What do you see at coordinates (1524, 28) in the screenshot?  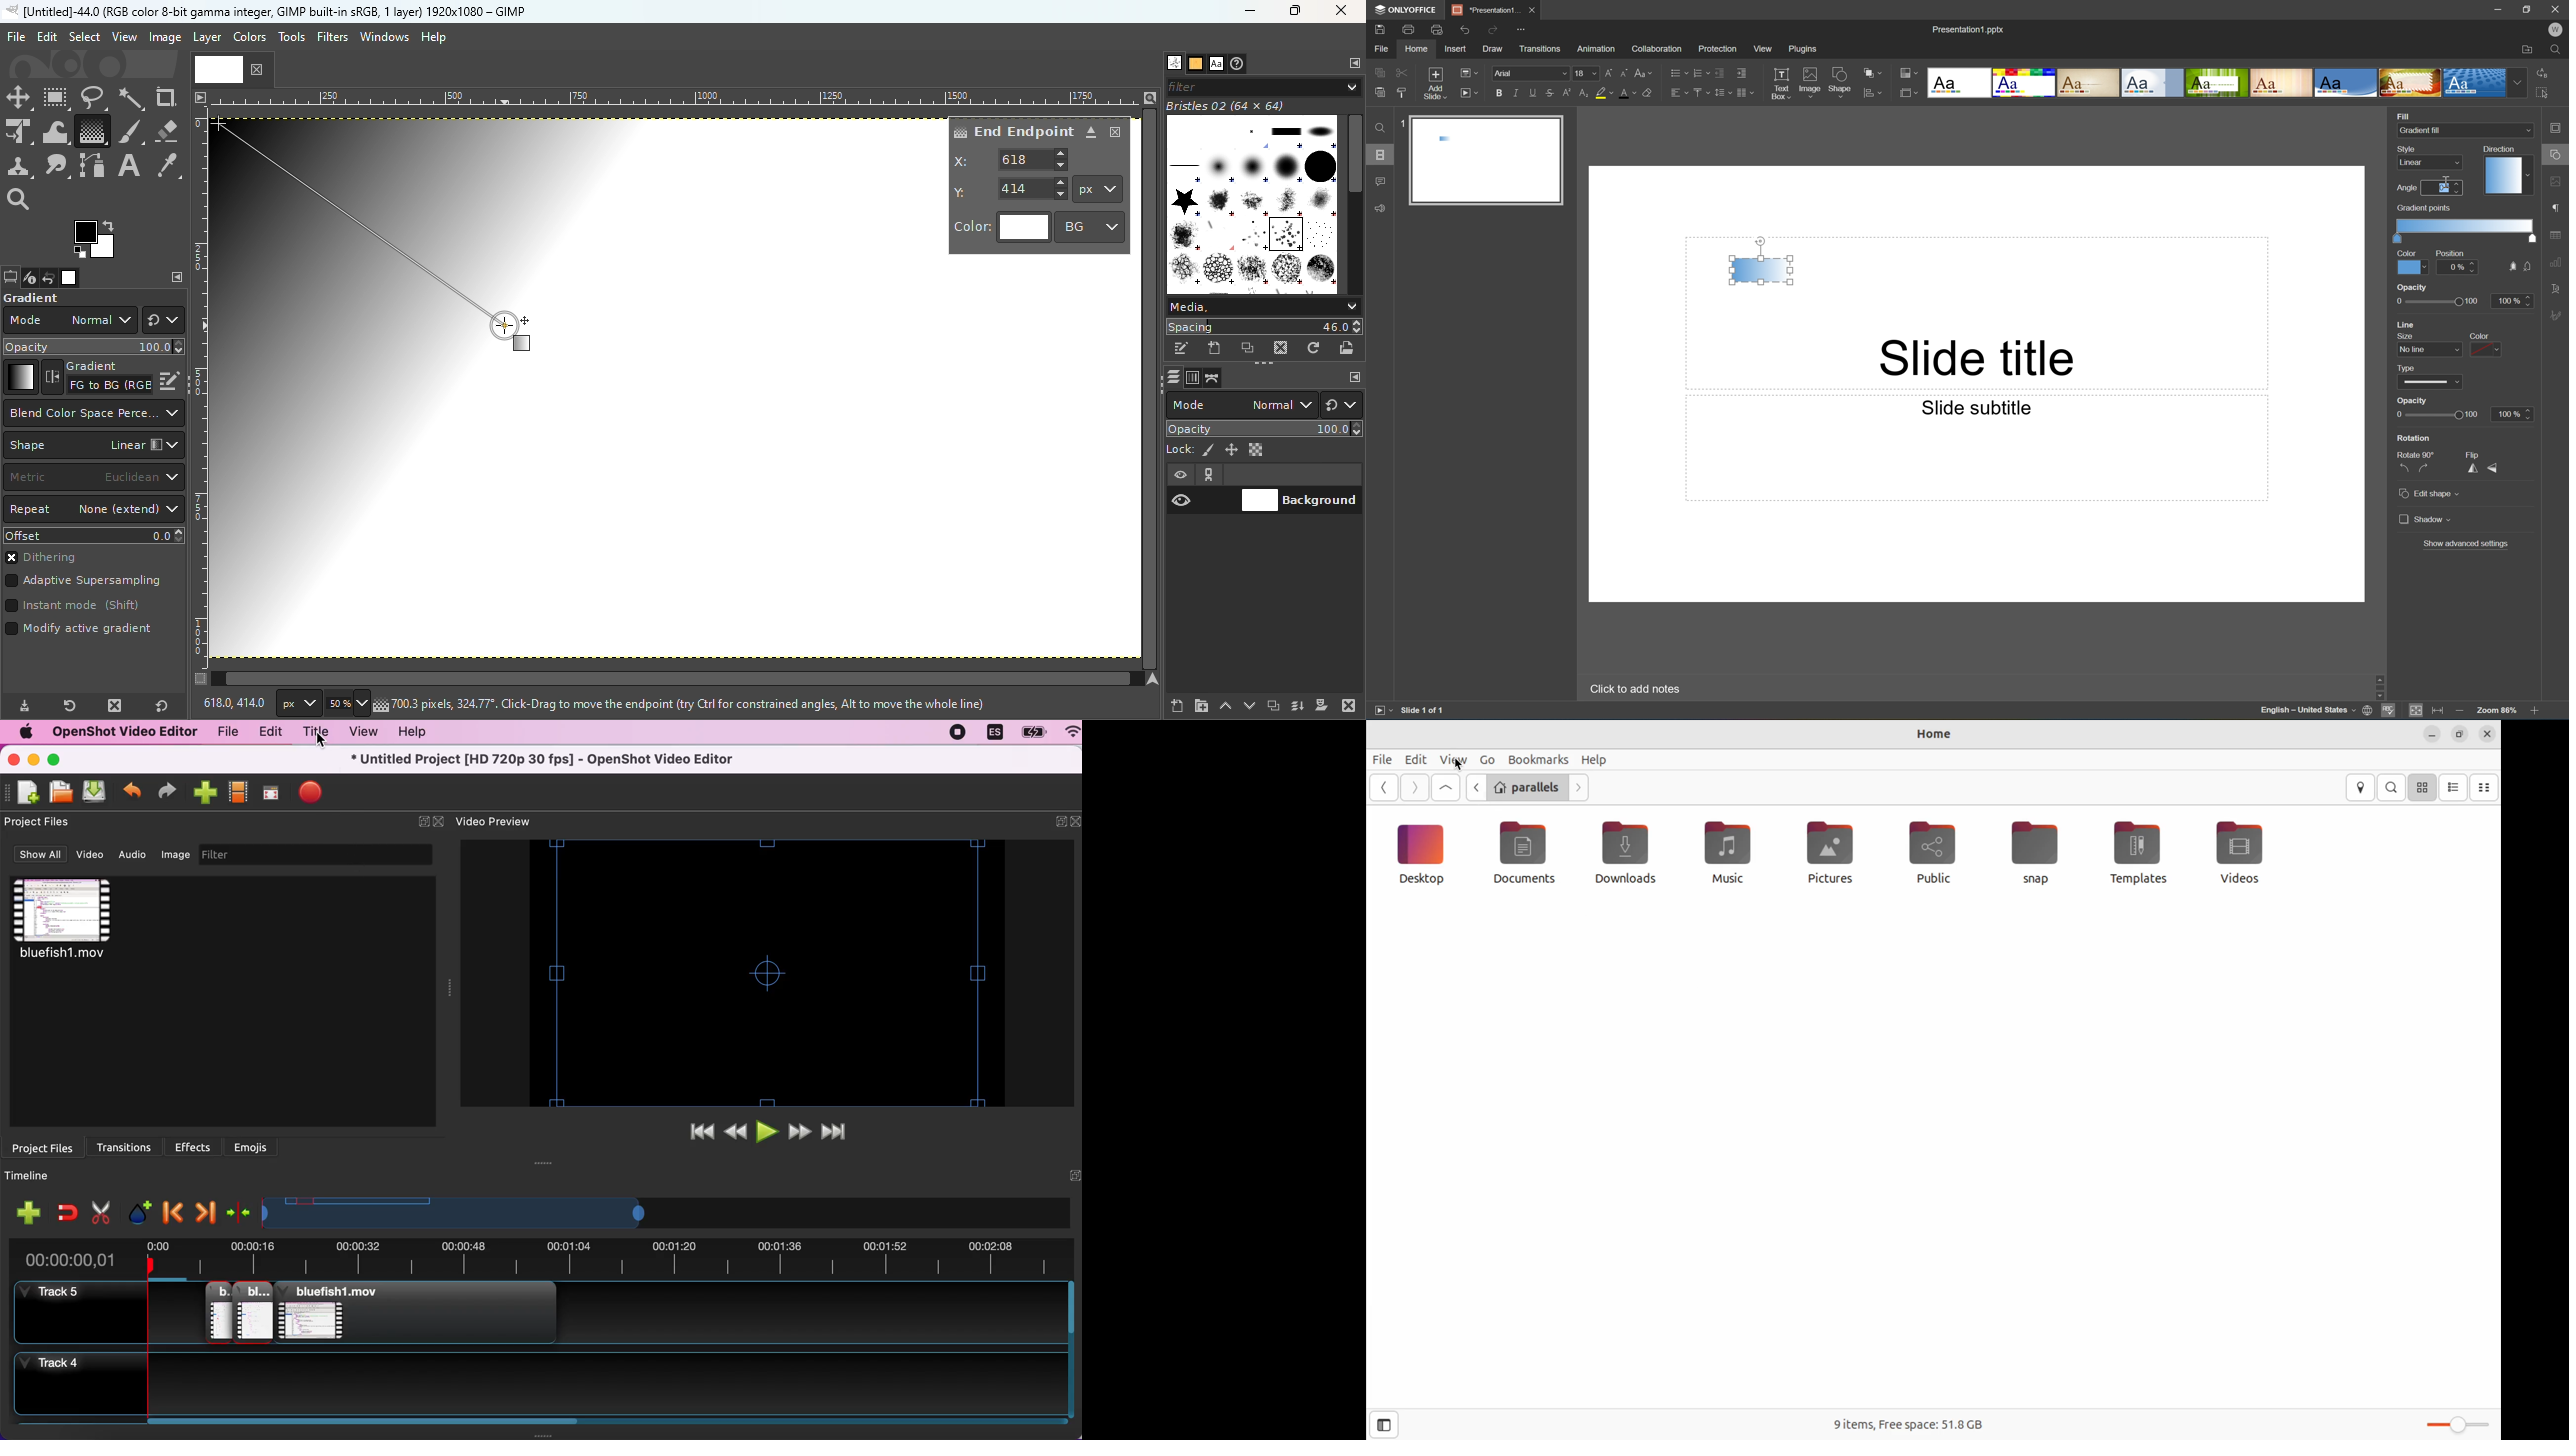 I see `Customize quick access toolbar` at bounding box center [1524, 28].